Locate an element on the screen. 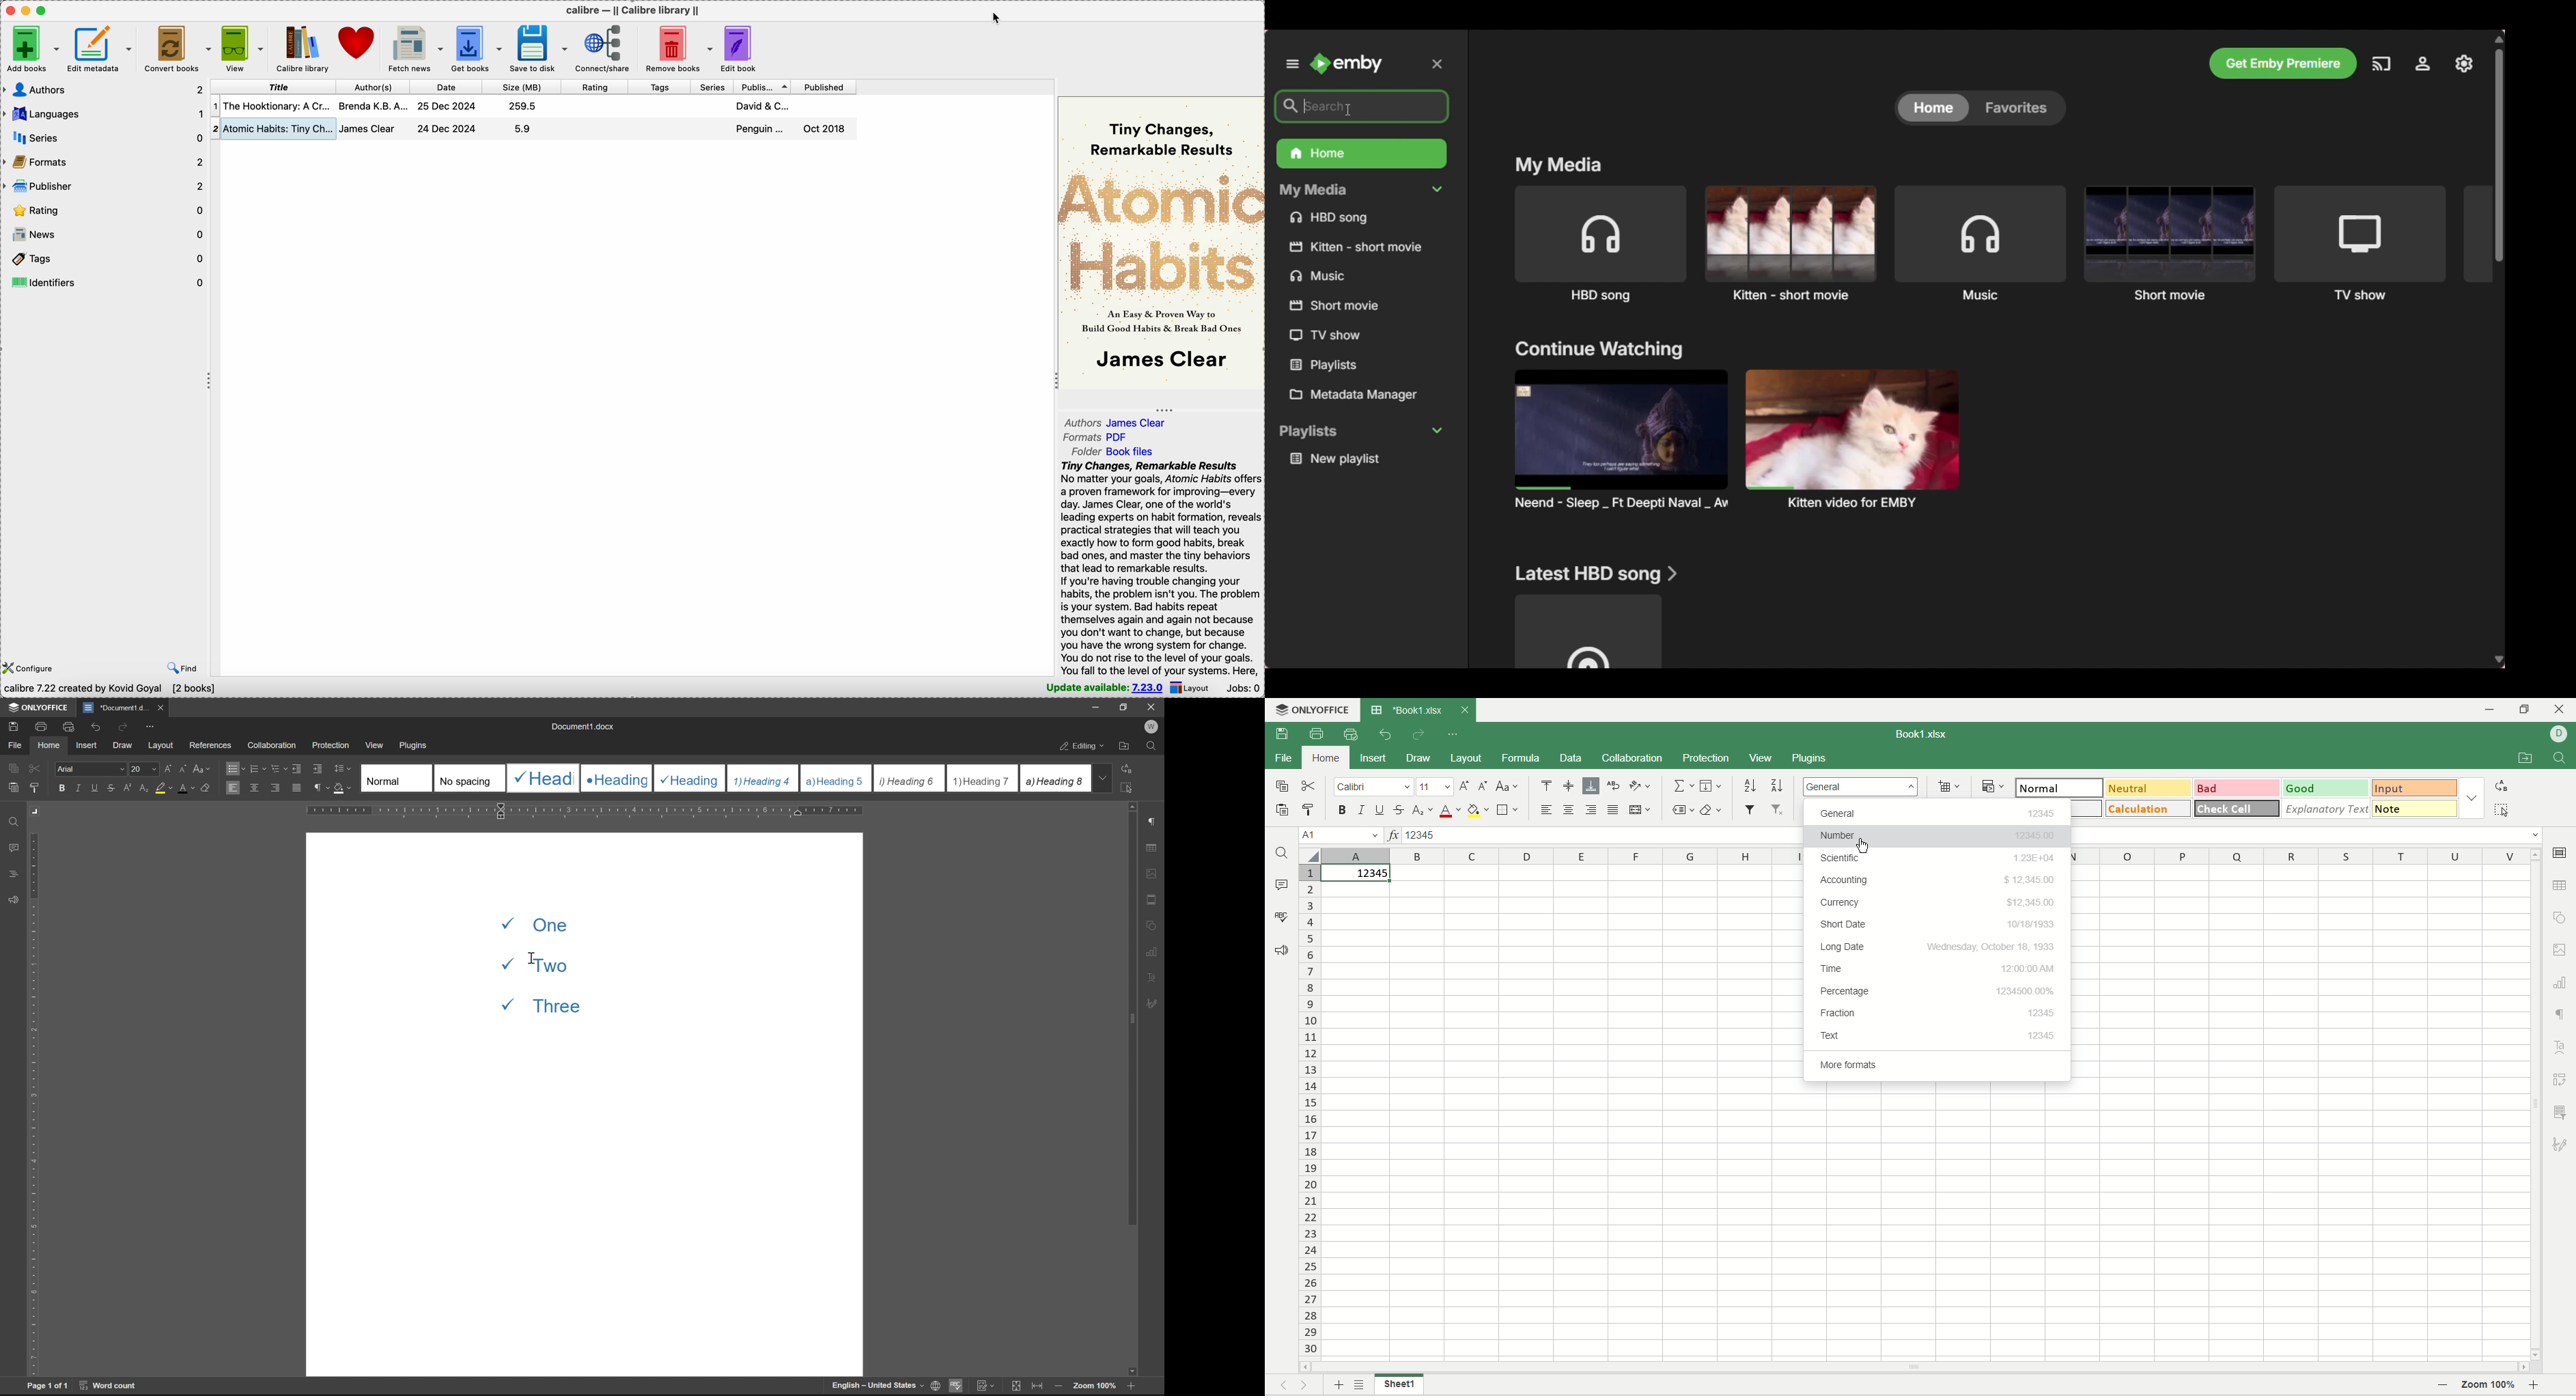 This screenshot has height=1400, width=2576. scientific is located at coordinates (1938, 859).